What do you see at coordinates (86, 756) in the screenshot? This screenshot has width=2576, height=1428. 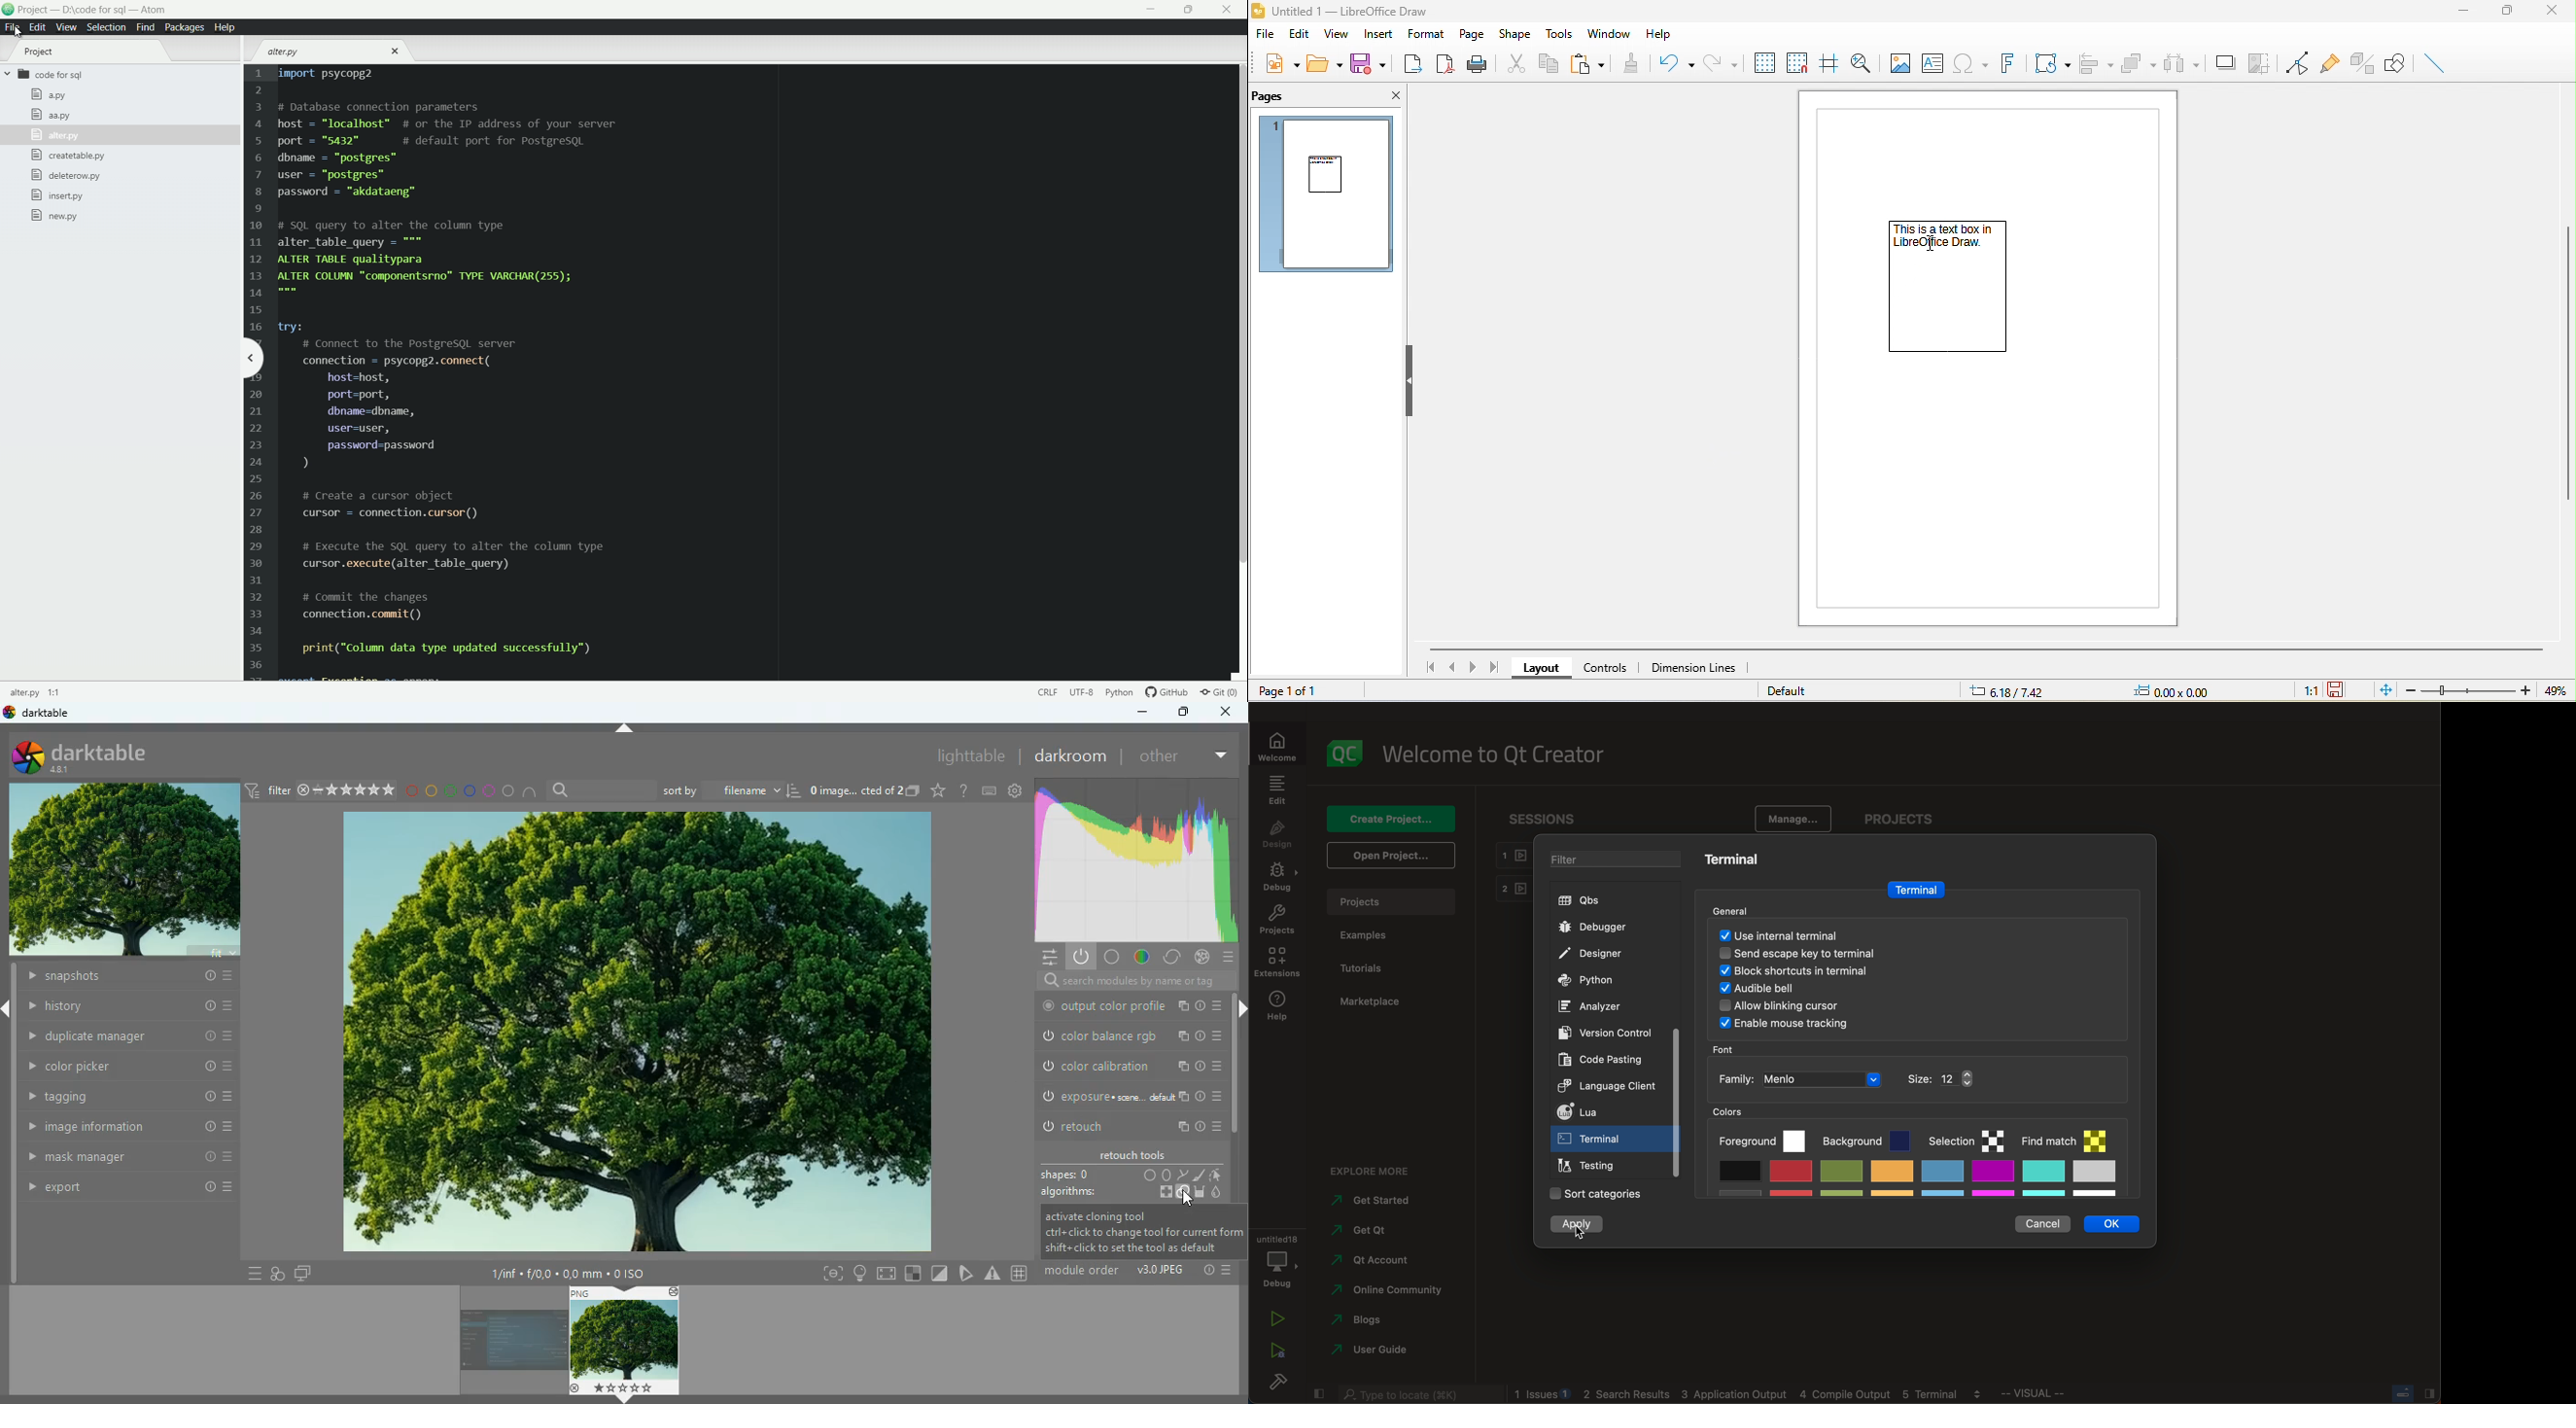 I see `darktable` at bounding box center [86, 756].